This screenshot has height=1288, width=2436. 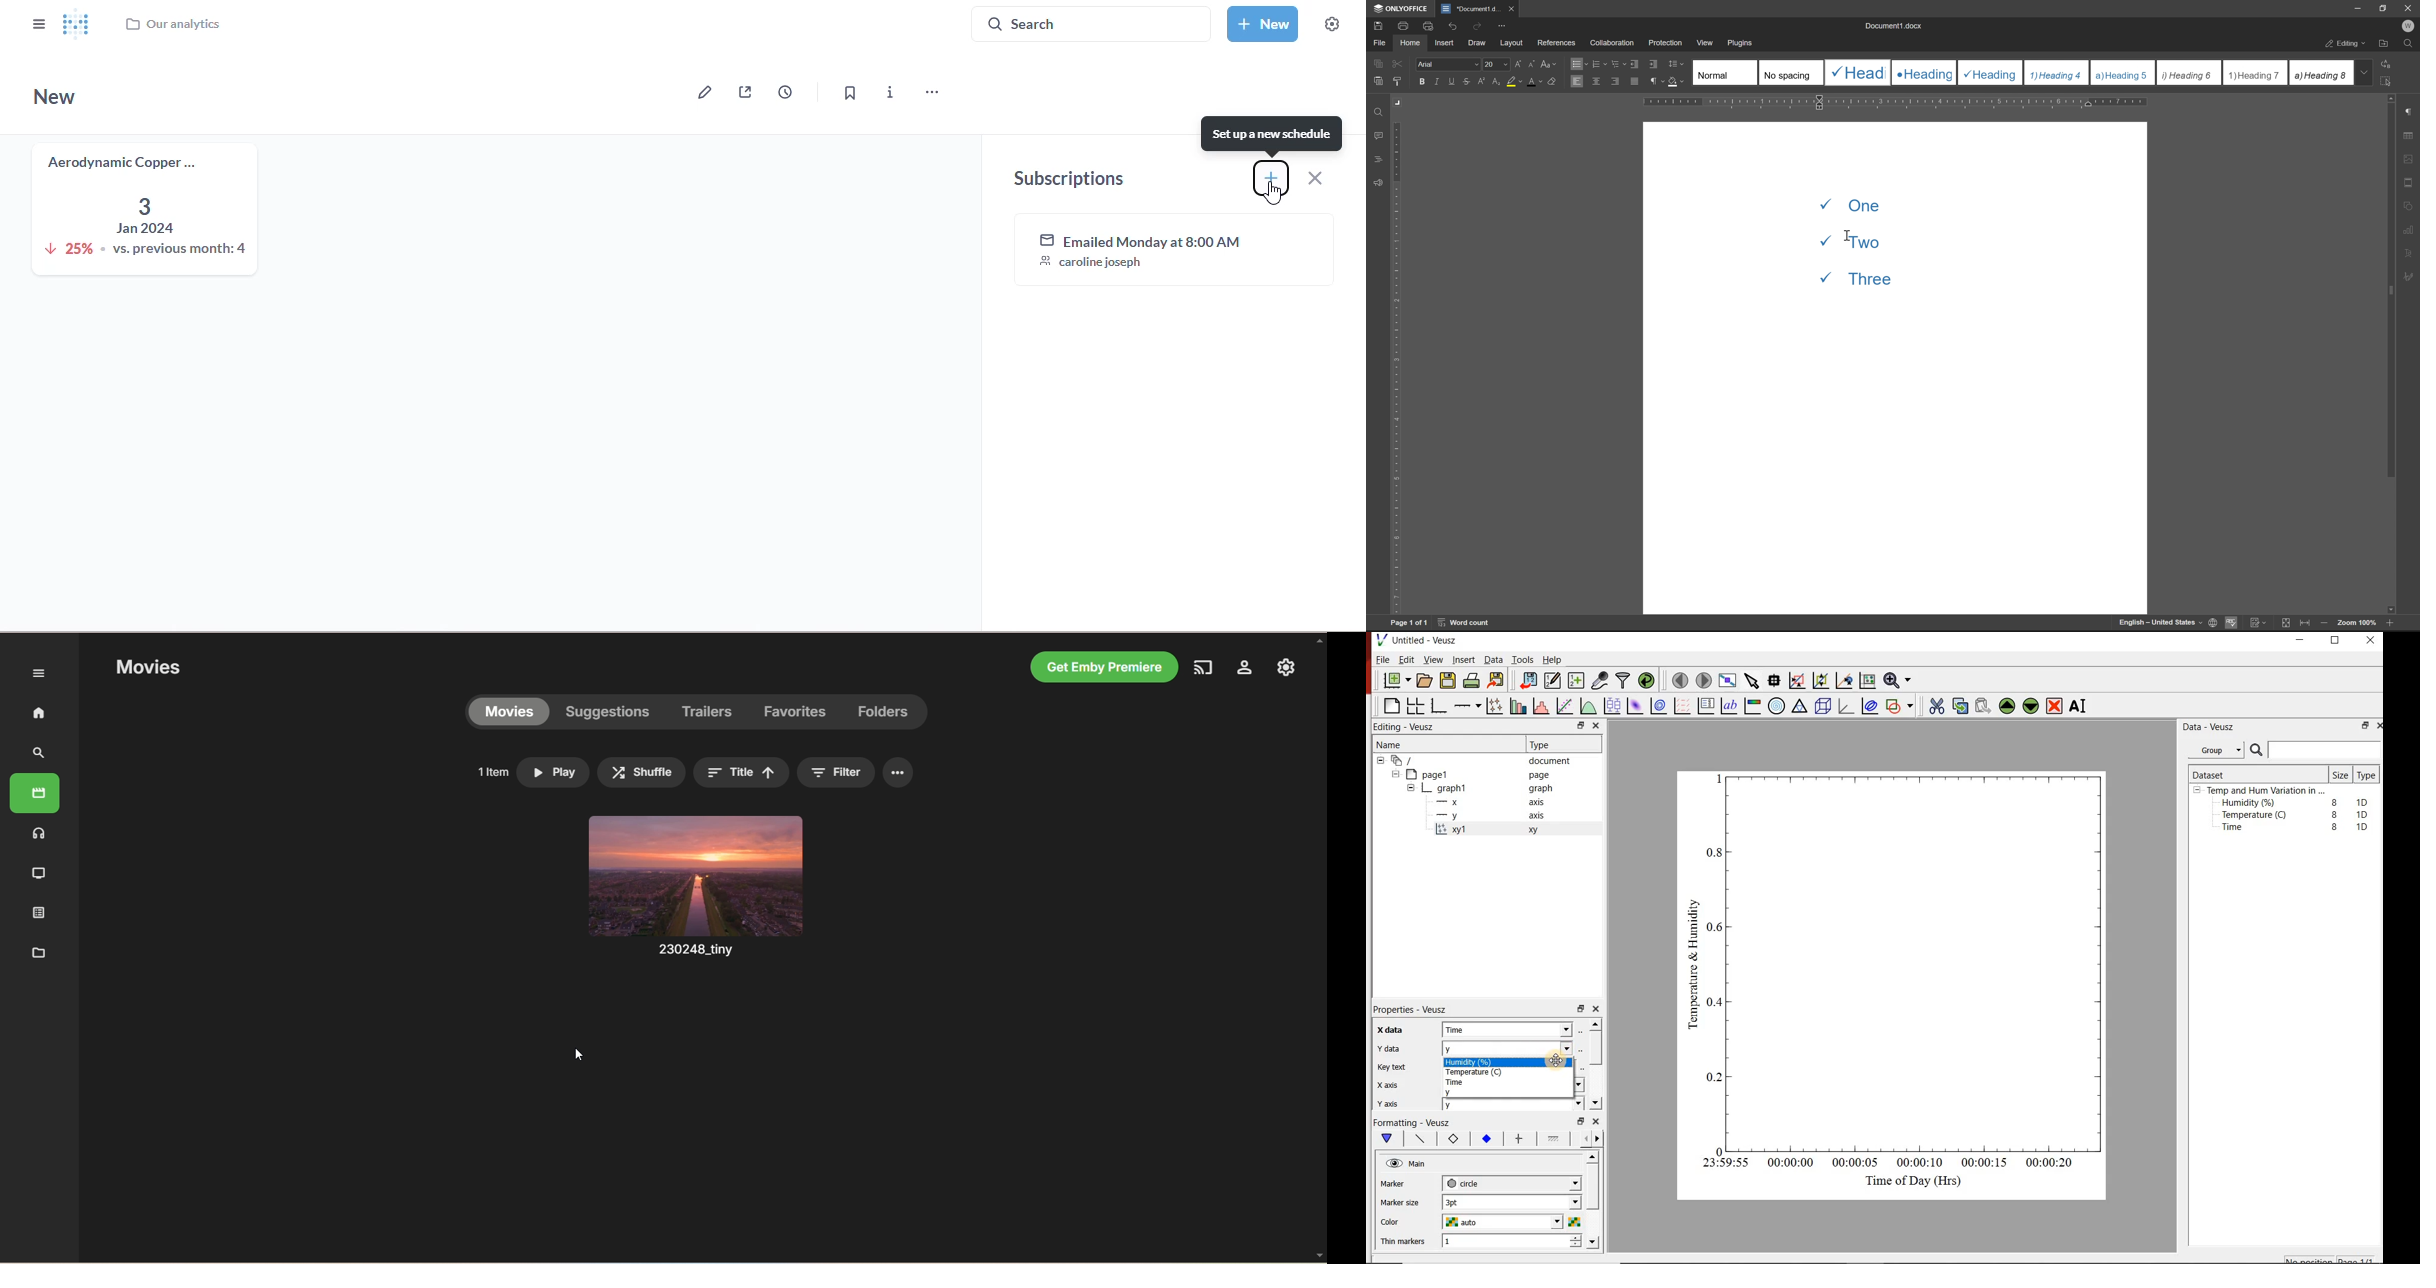 I want to click on background color, so click(x=1514, y=82).